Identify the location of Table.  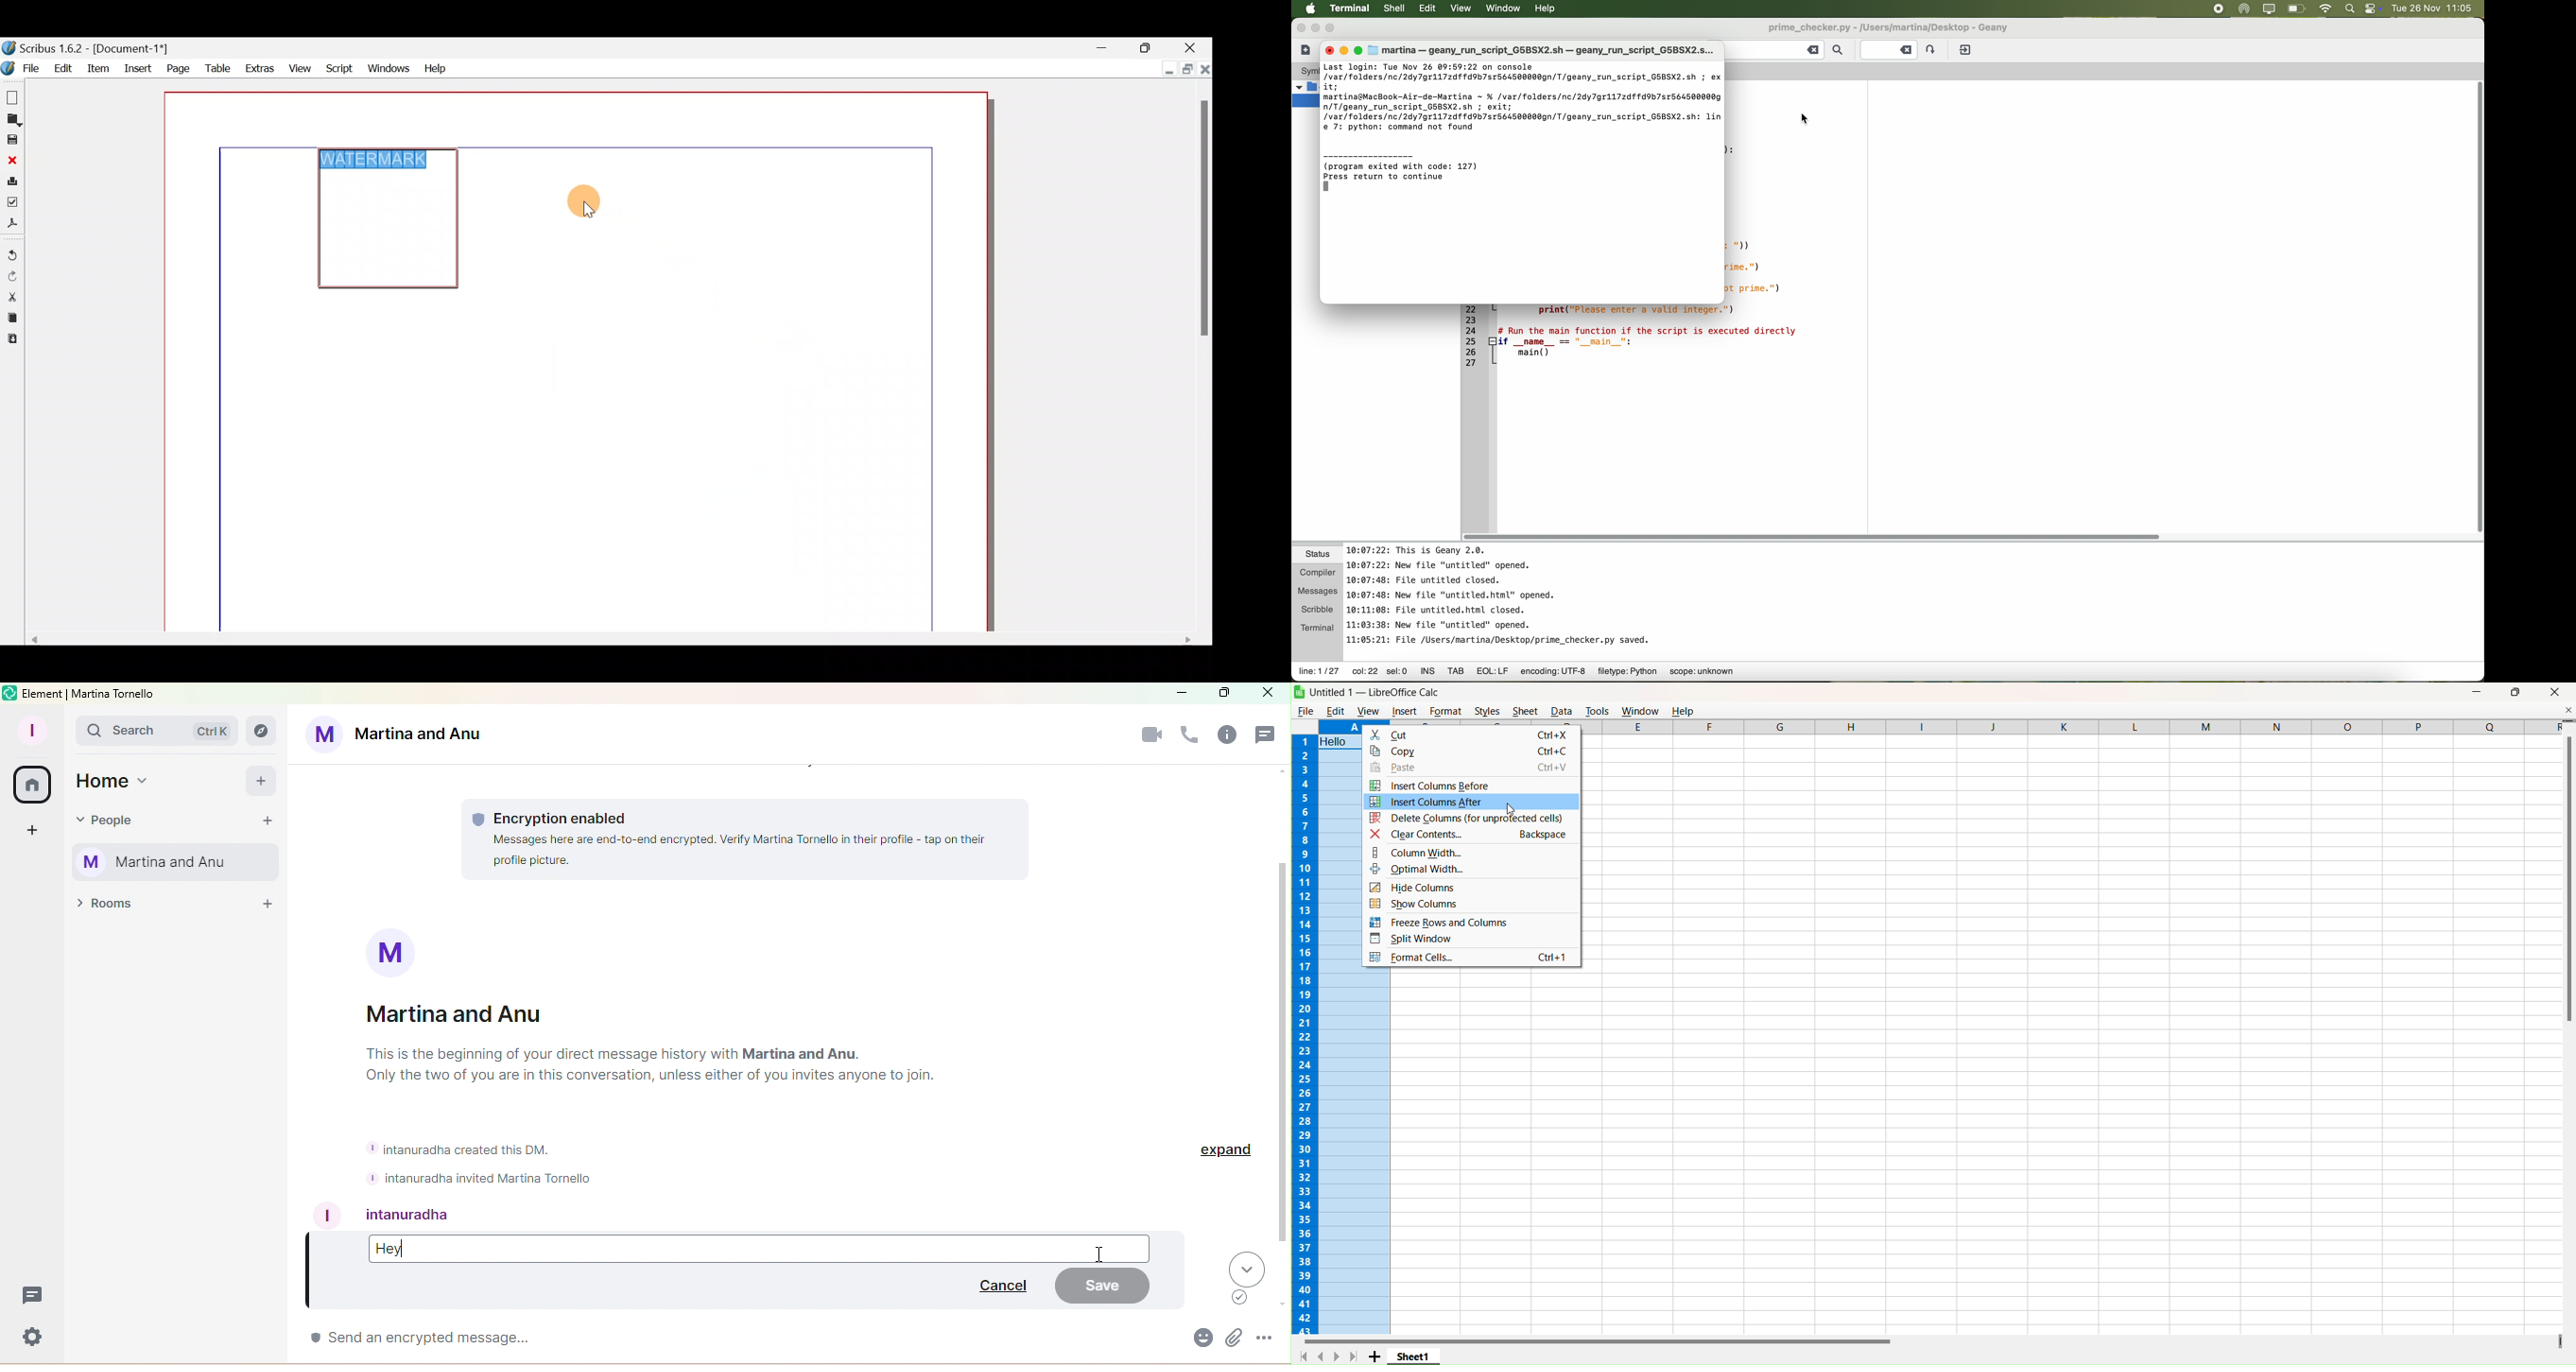
(217, 70).